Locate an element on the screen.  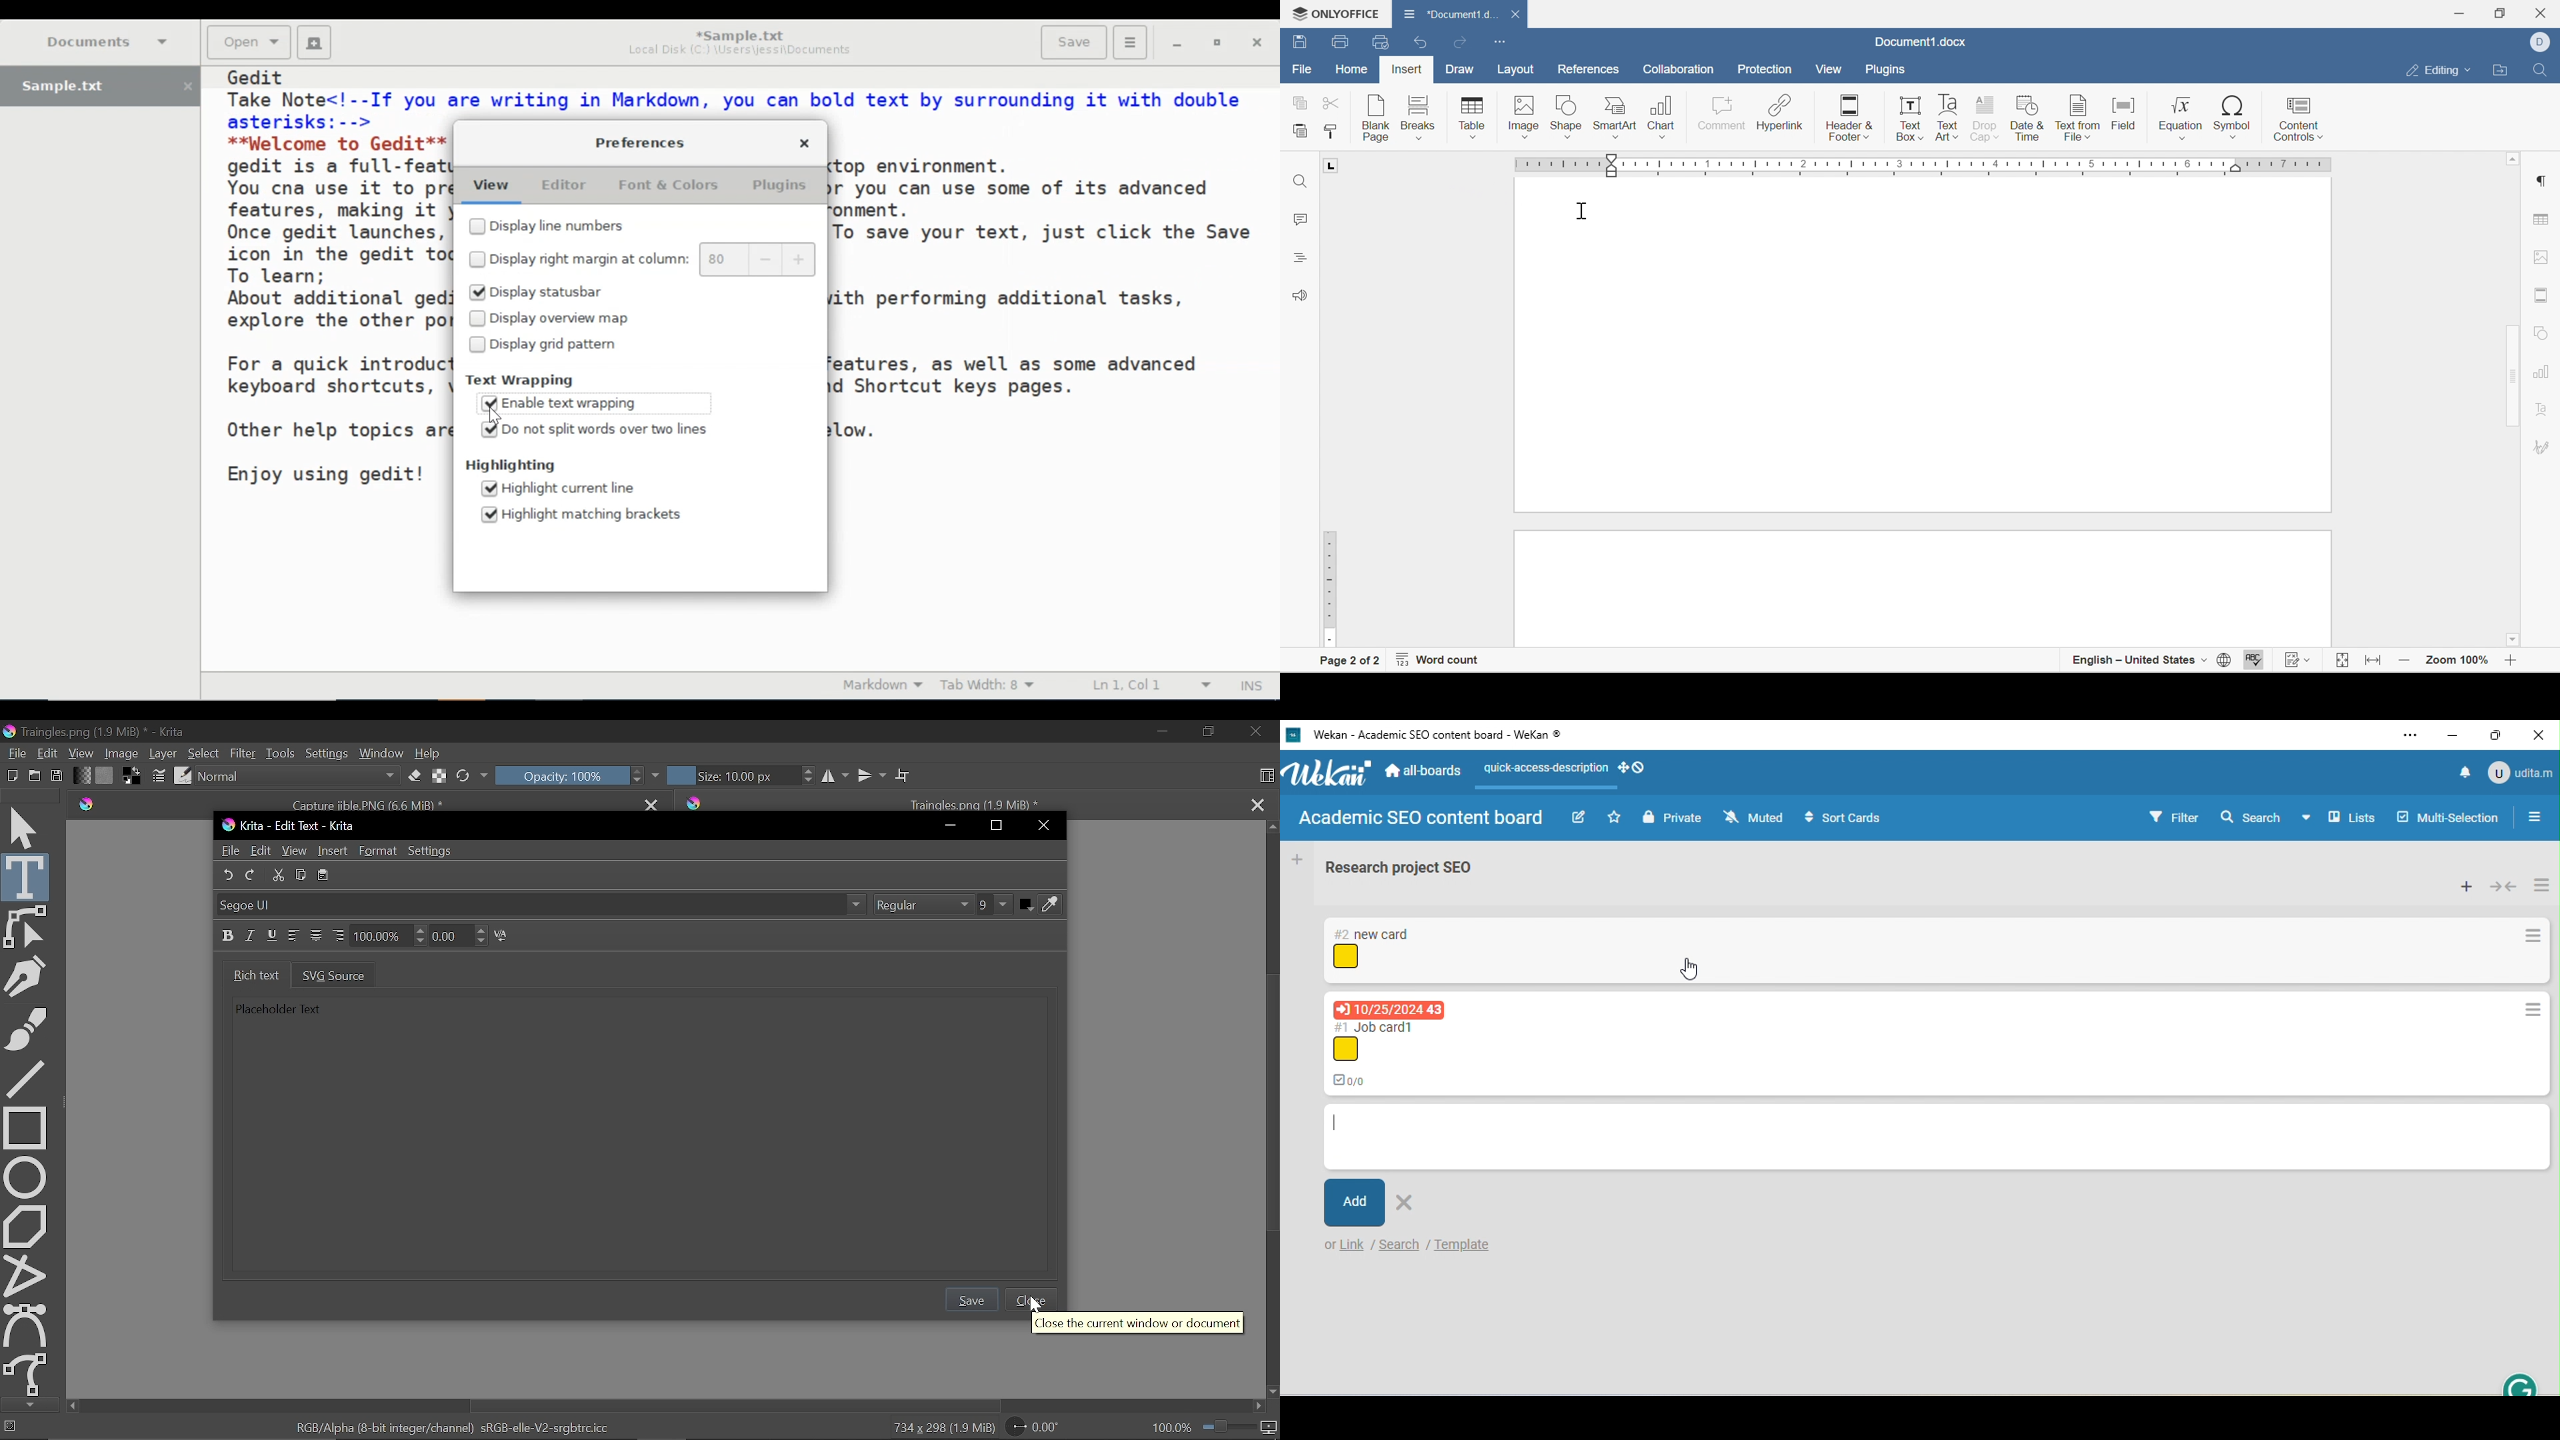
muted is located at coordinates (1756, 818).